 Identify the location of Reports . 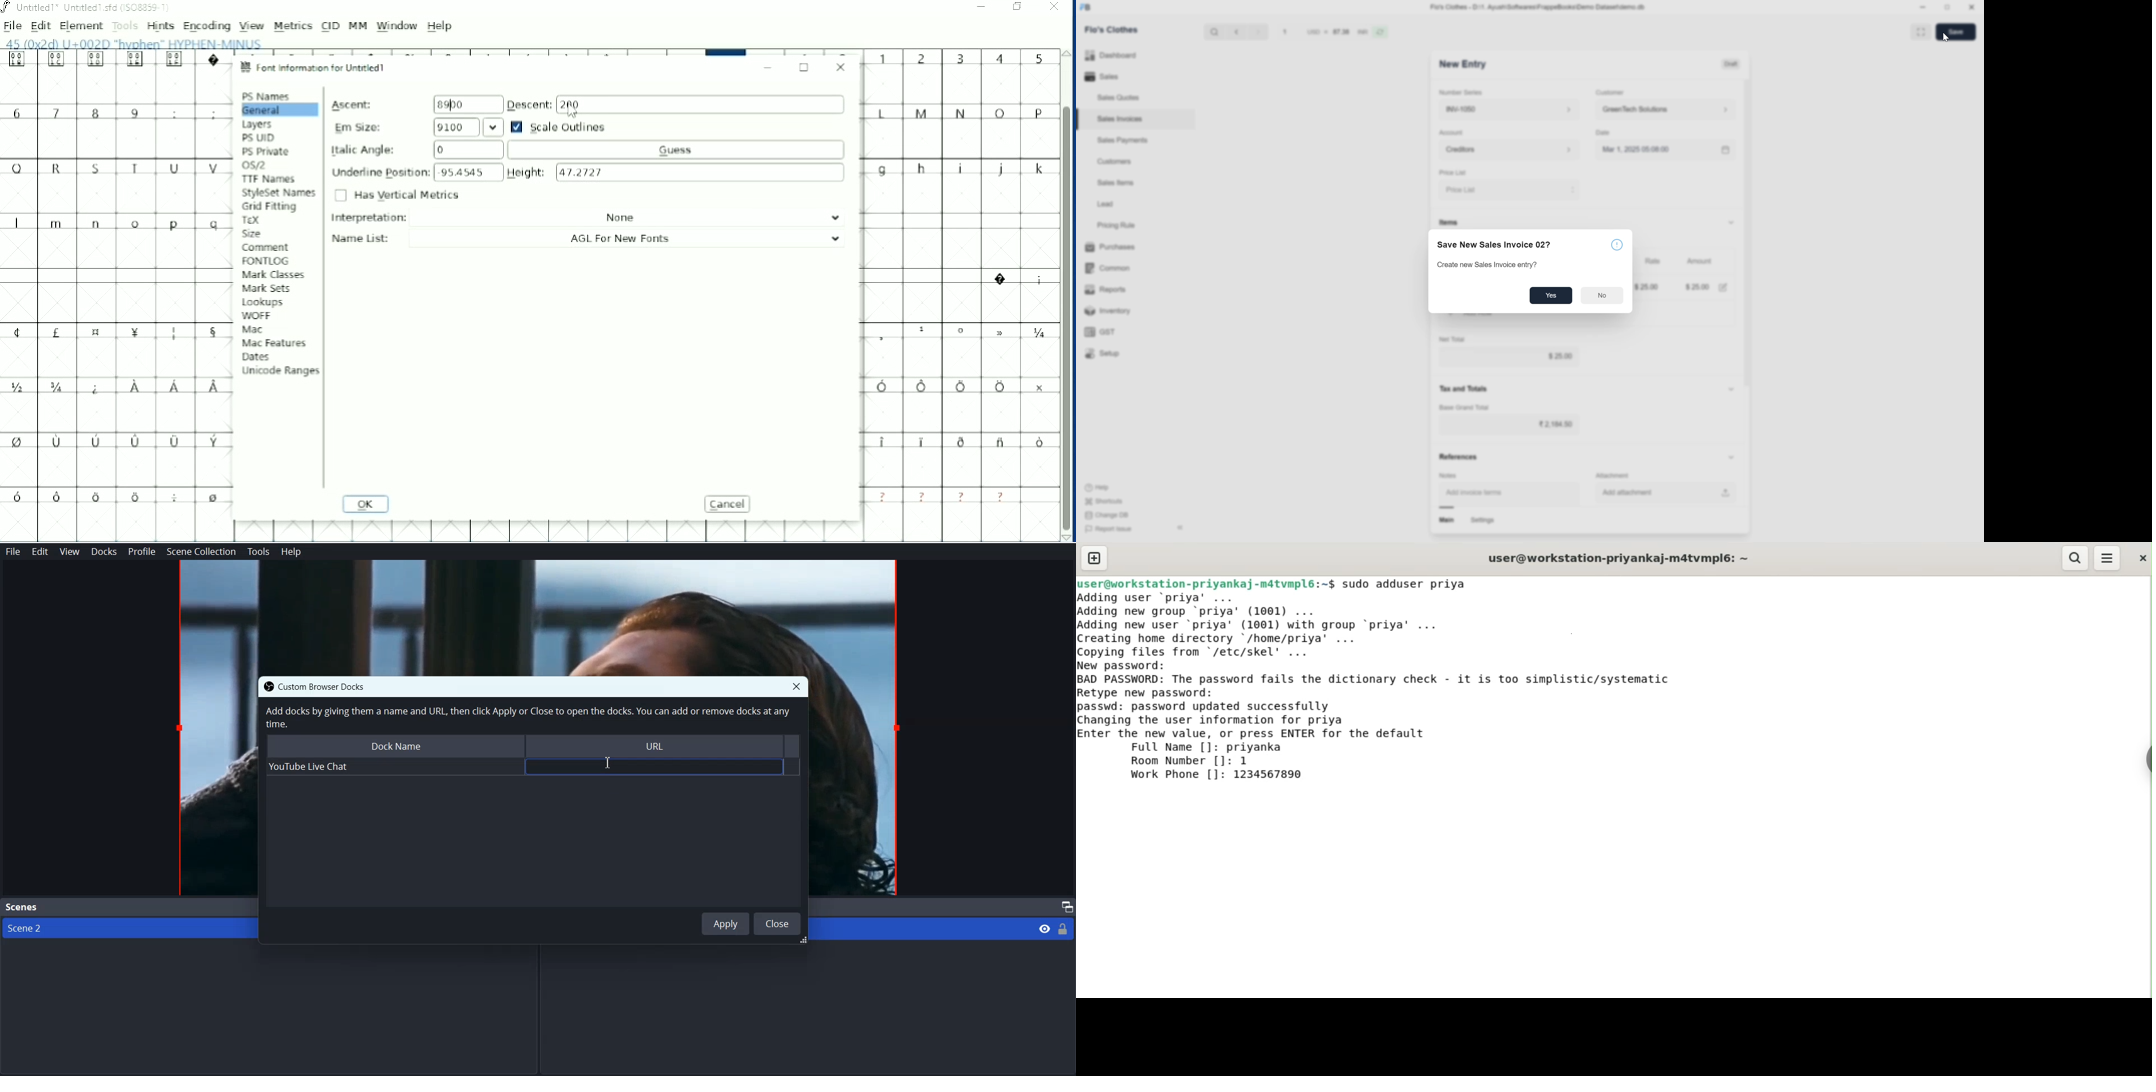
(1125, 288).